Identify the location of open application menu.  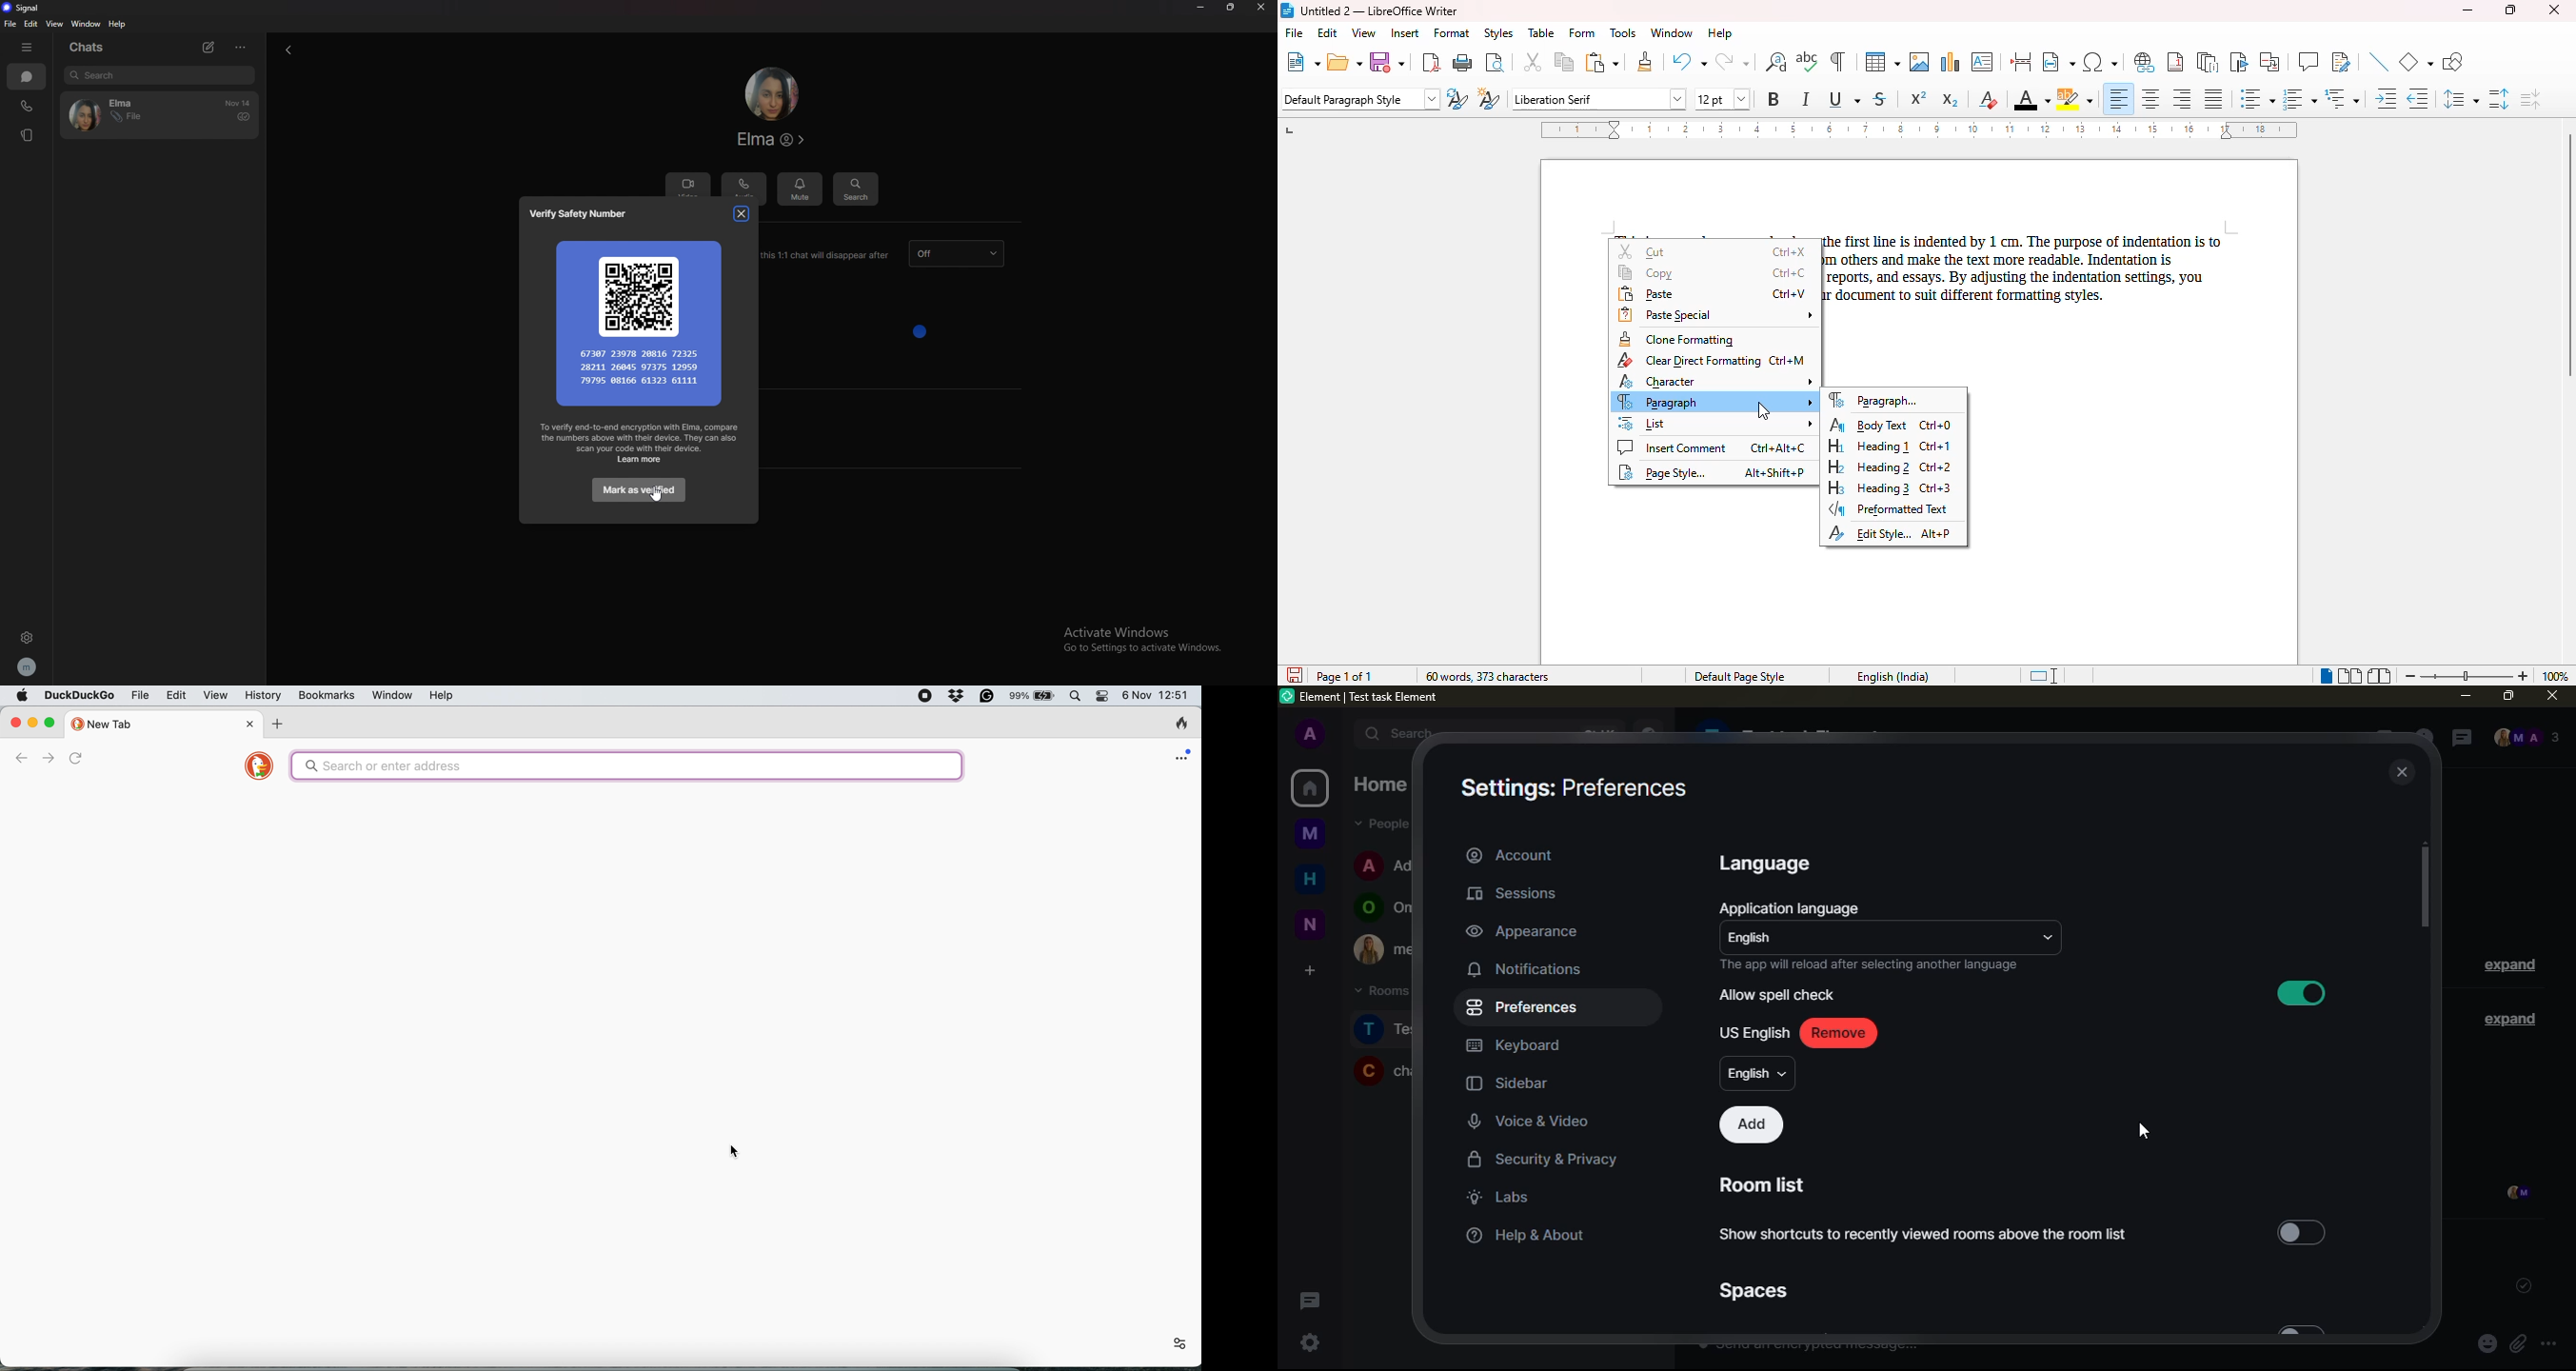
(1181, 754).